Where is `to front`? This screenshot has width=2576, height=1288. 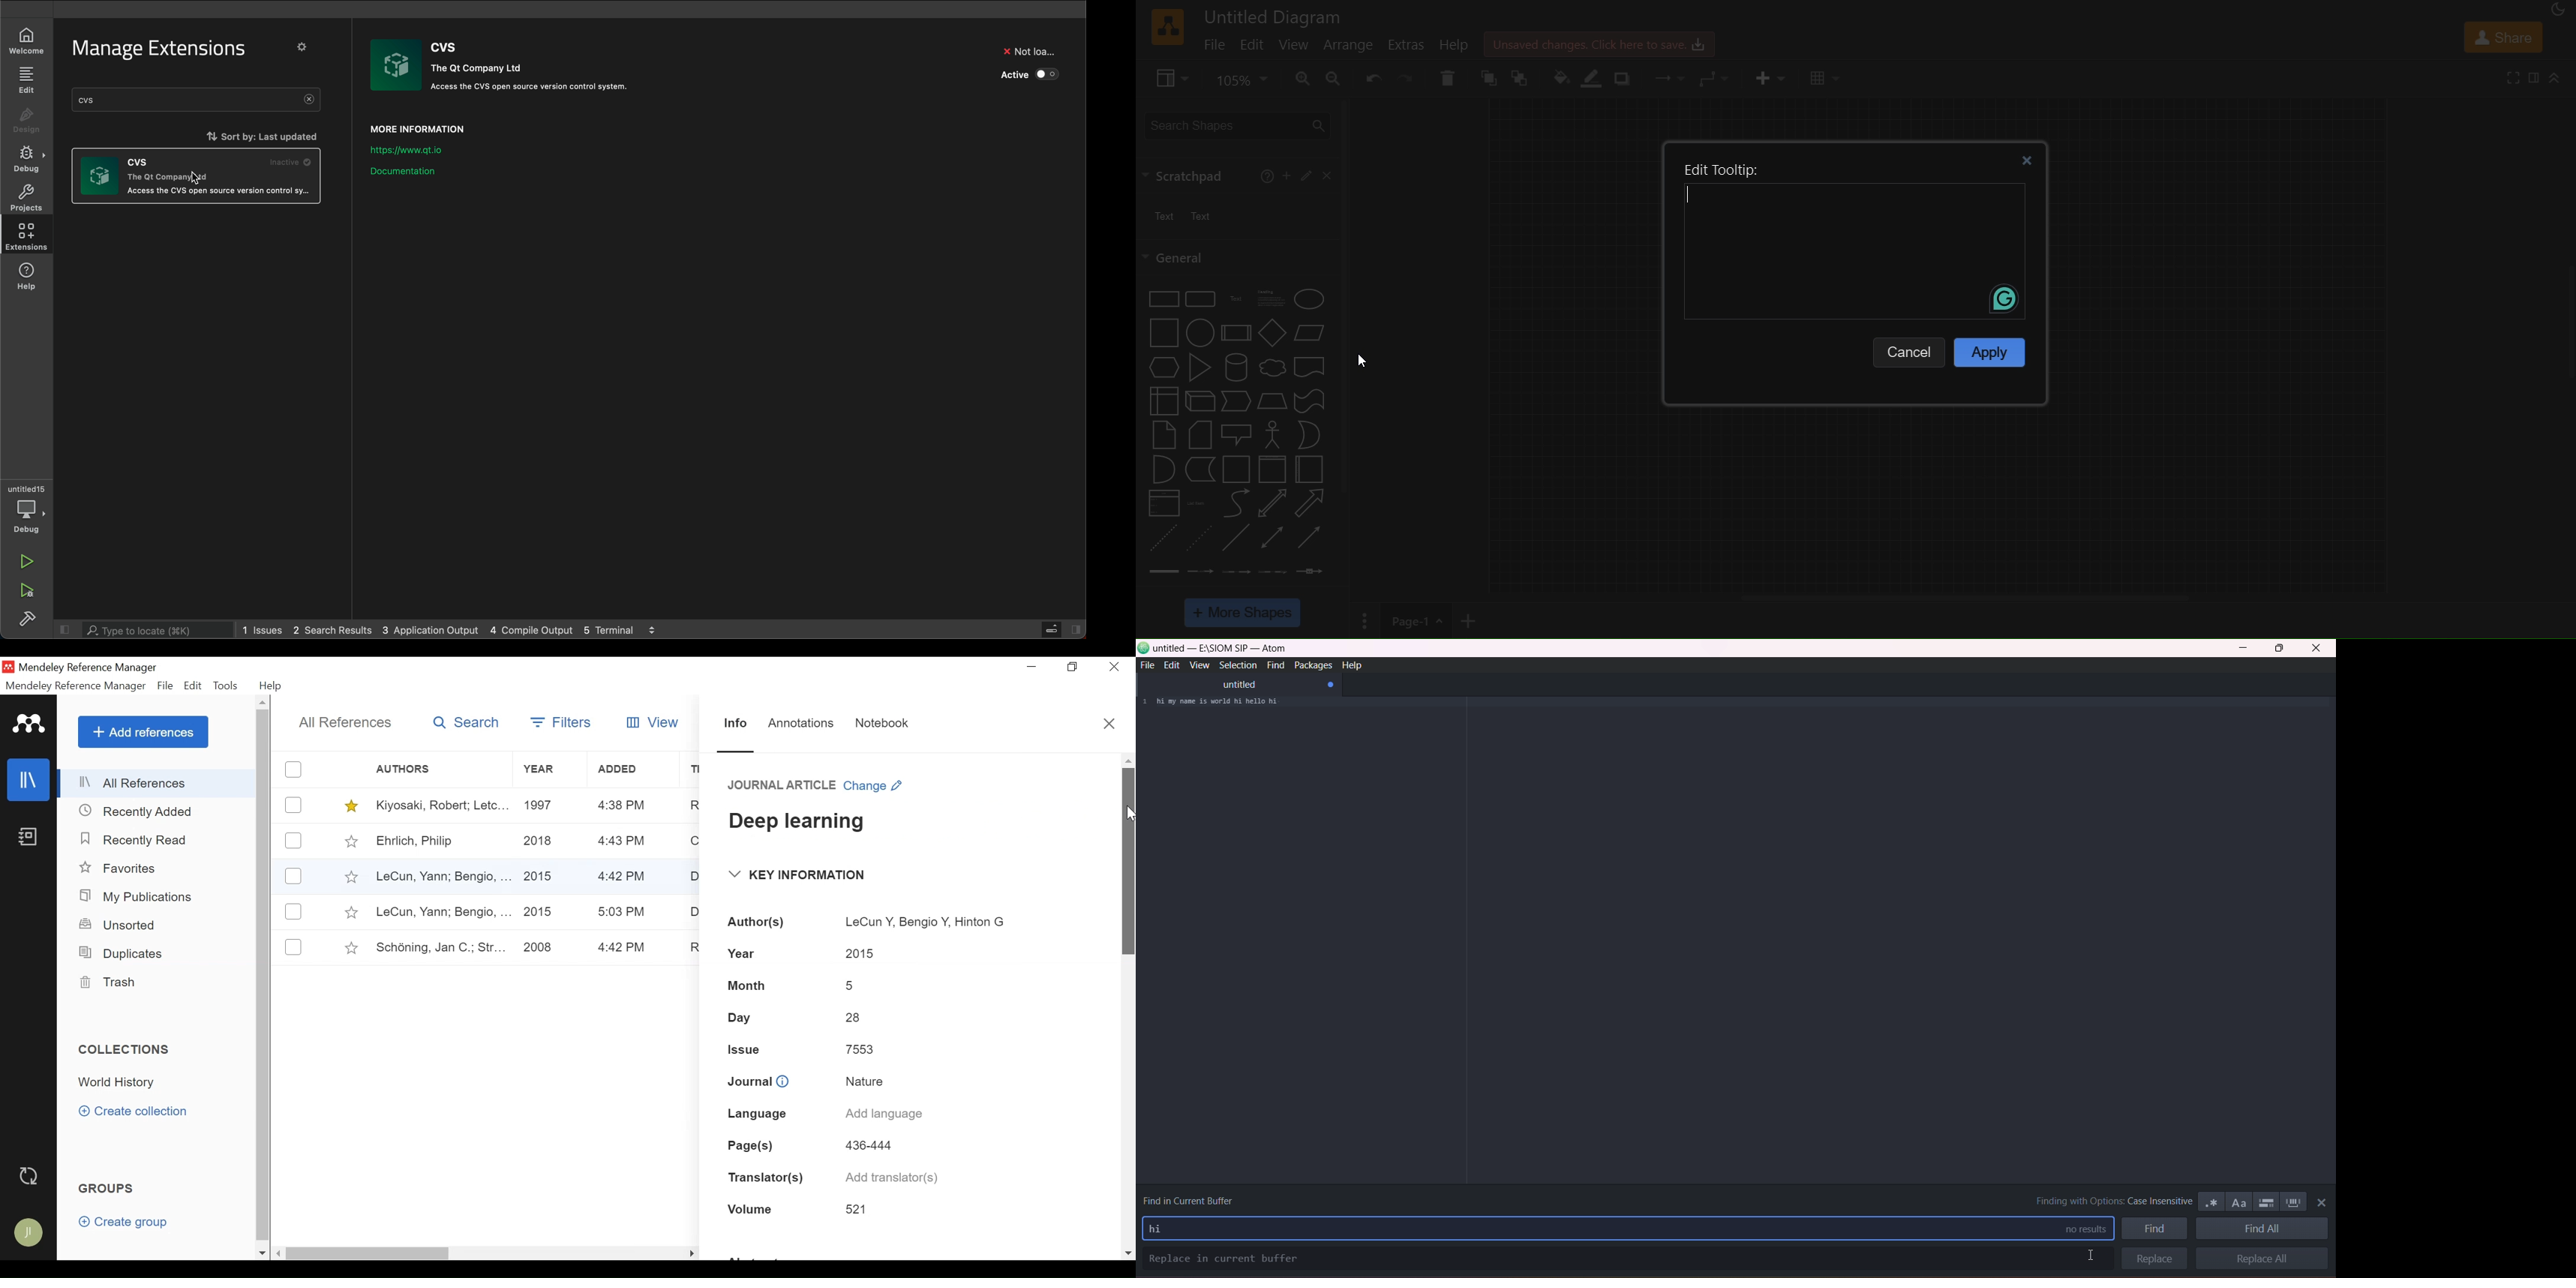 to front is located at coordinates (1488, 77).